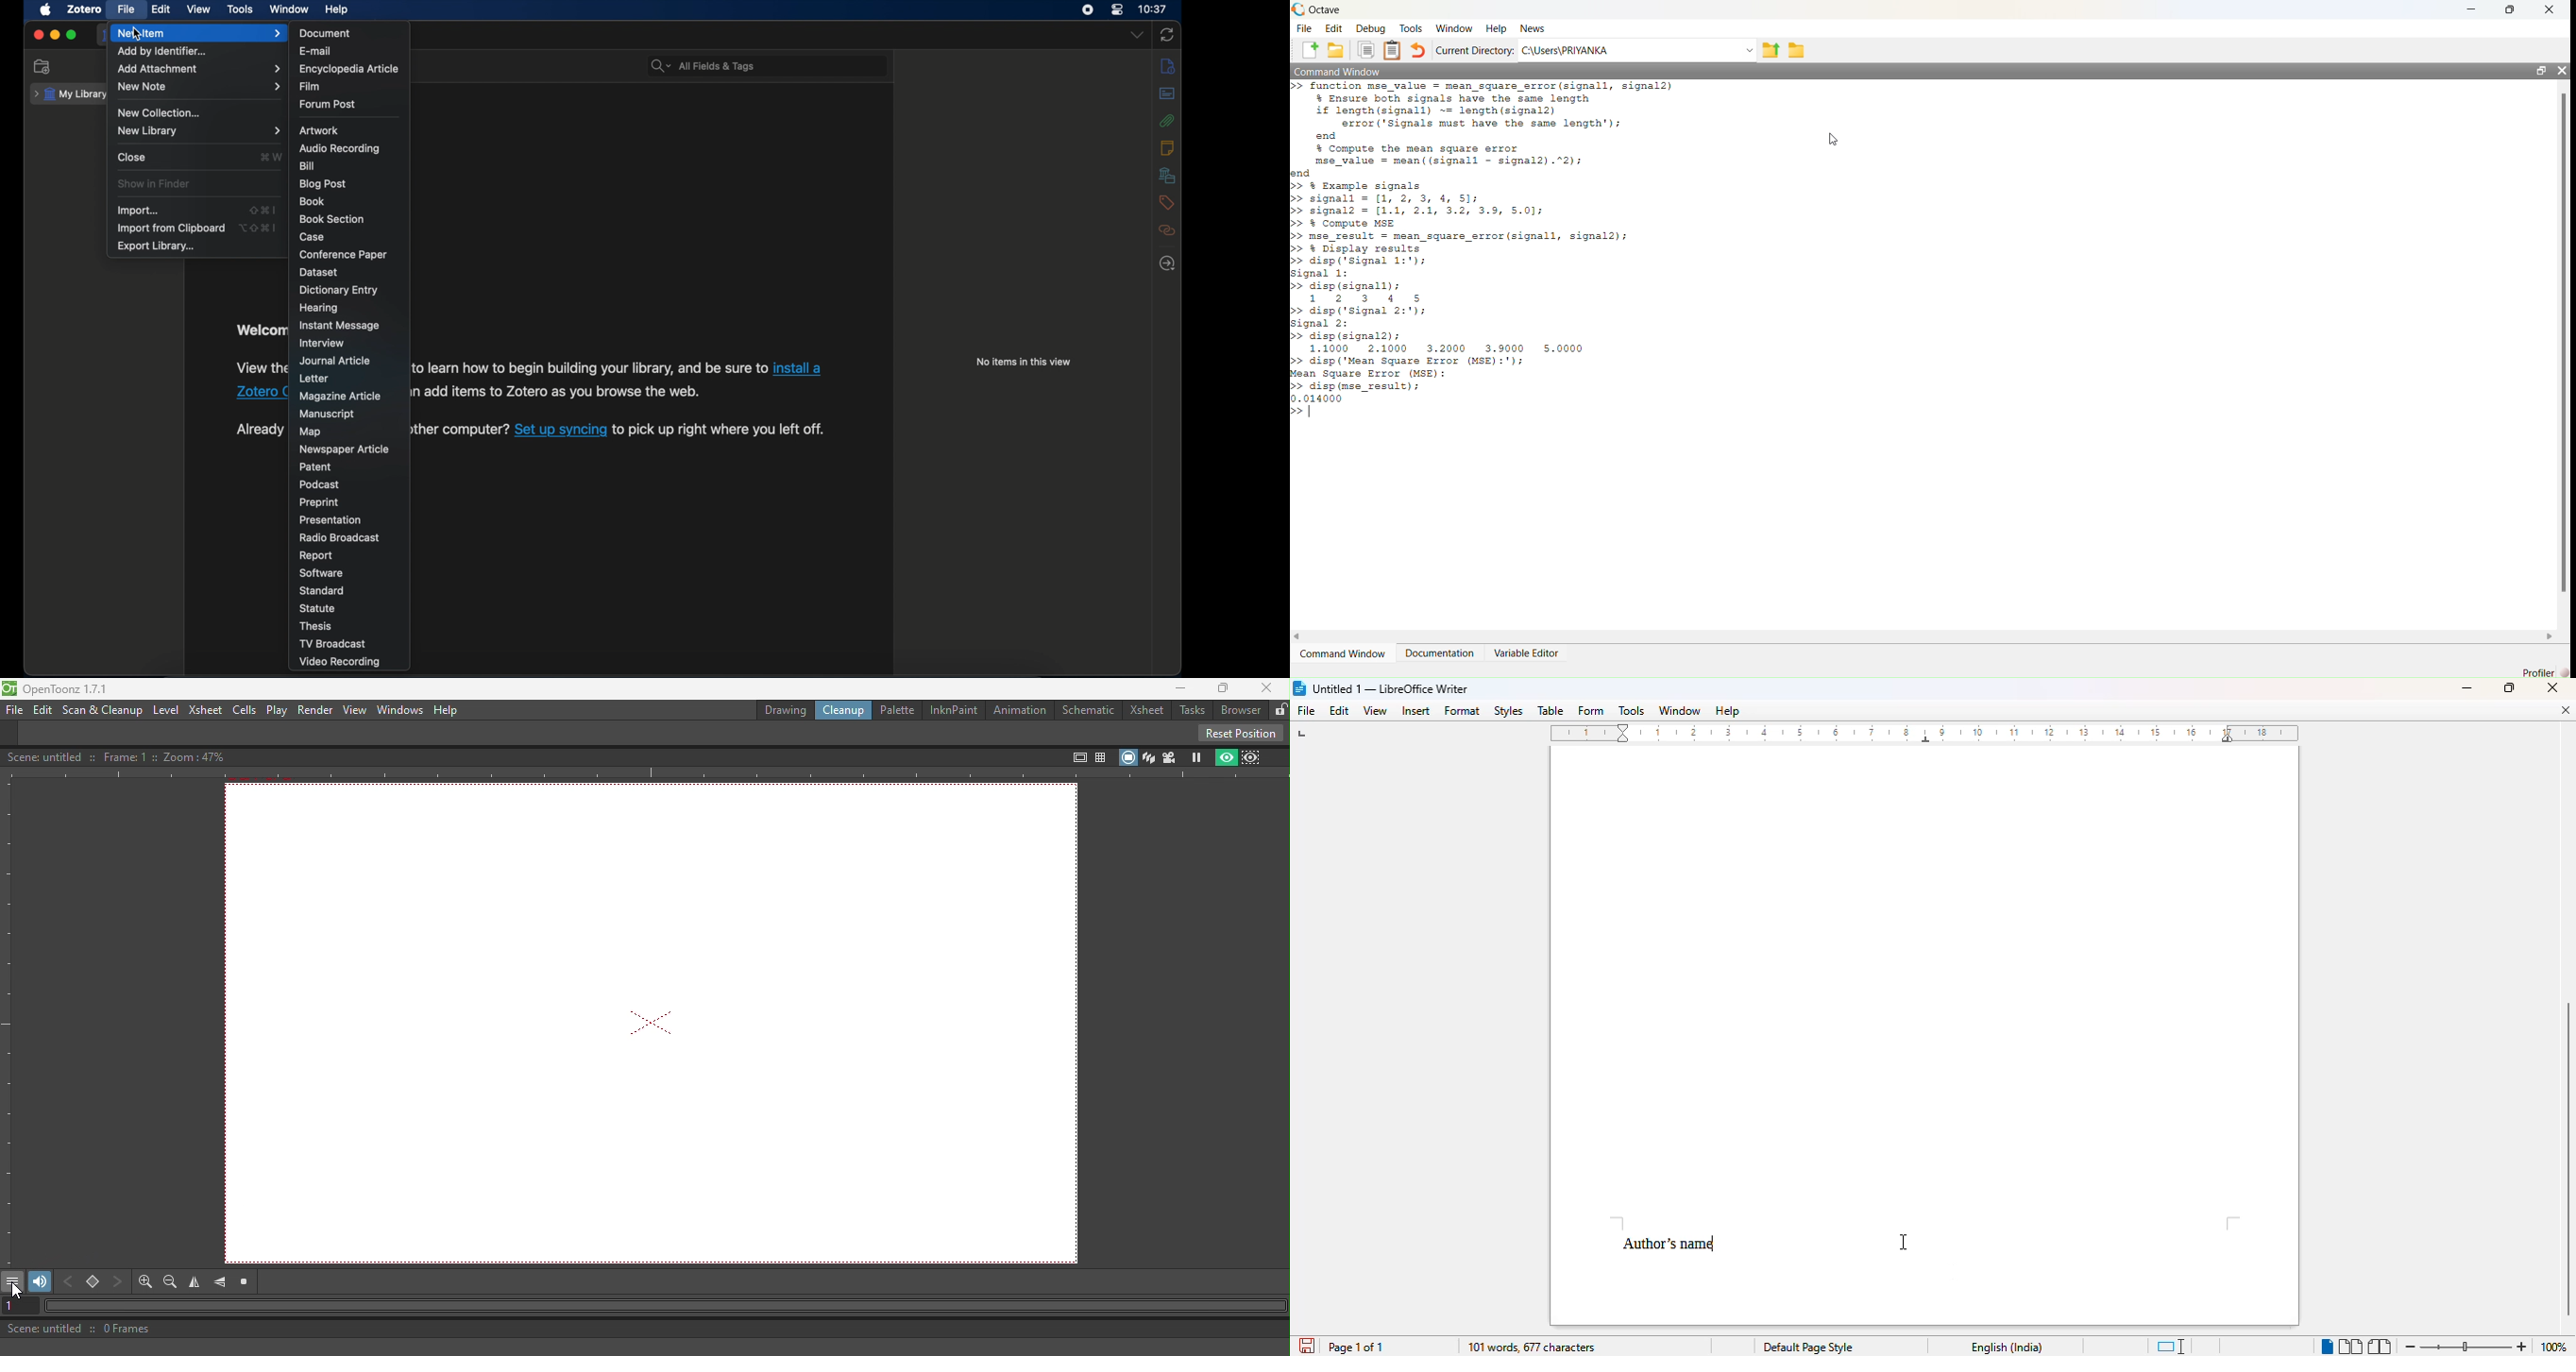 Image resolution: width=2576 pixels, height=1372 pixels. Describe the element at coordinates (328, 104) in the screenshot. I see `forum post` at that location.